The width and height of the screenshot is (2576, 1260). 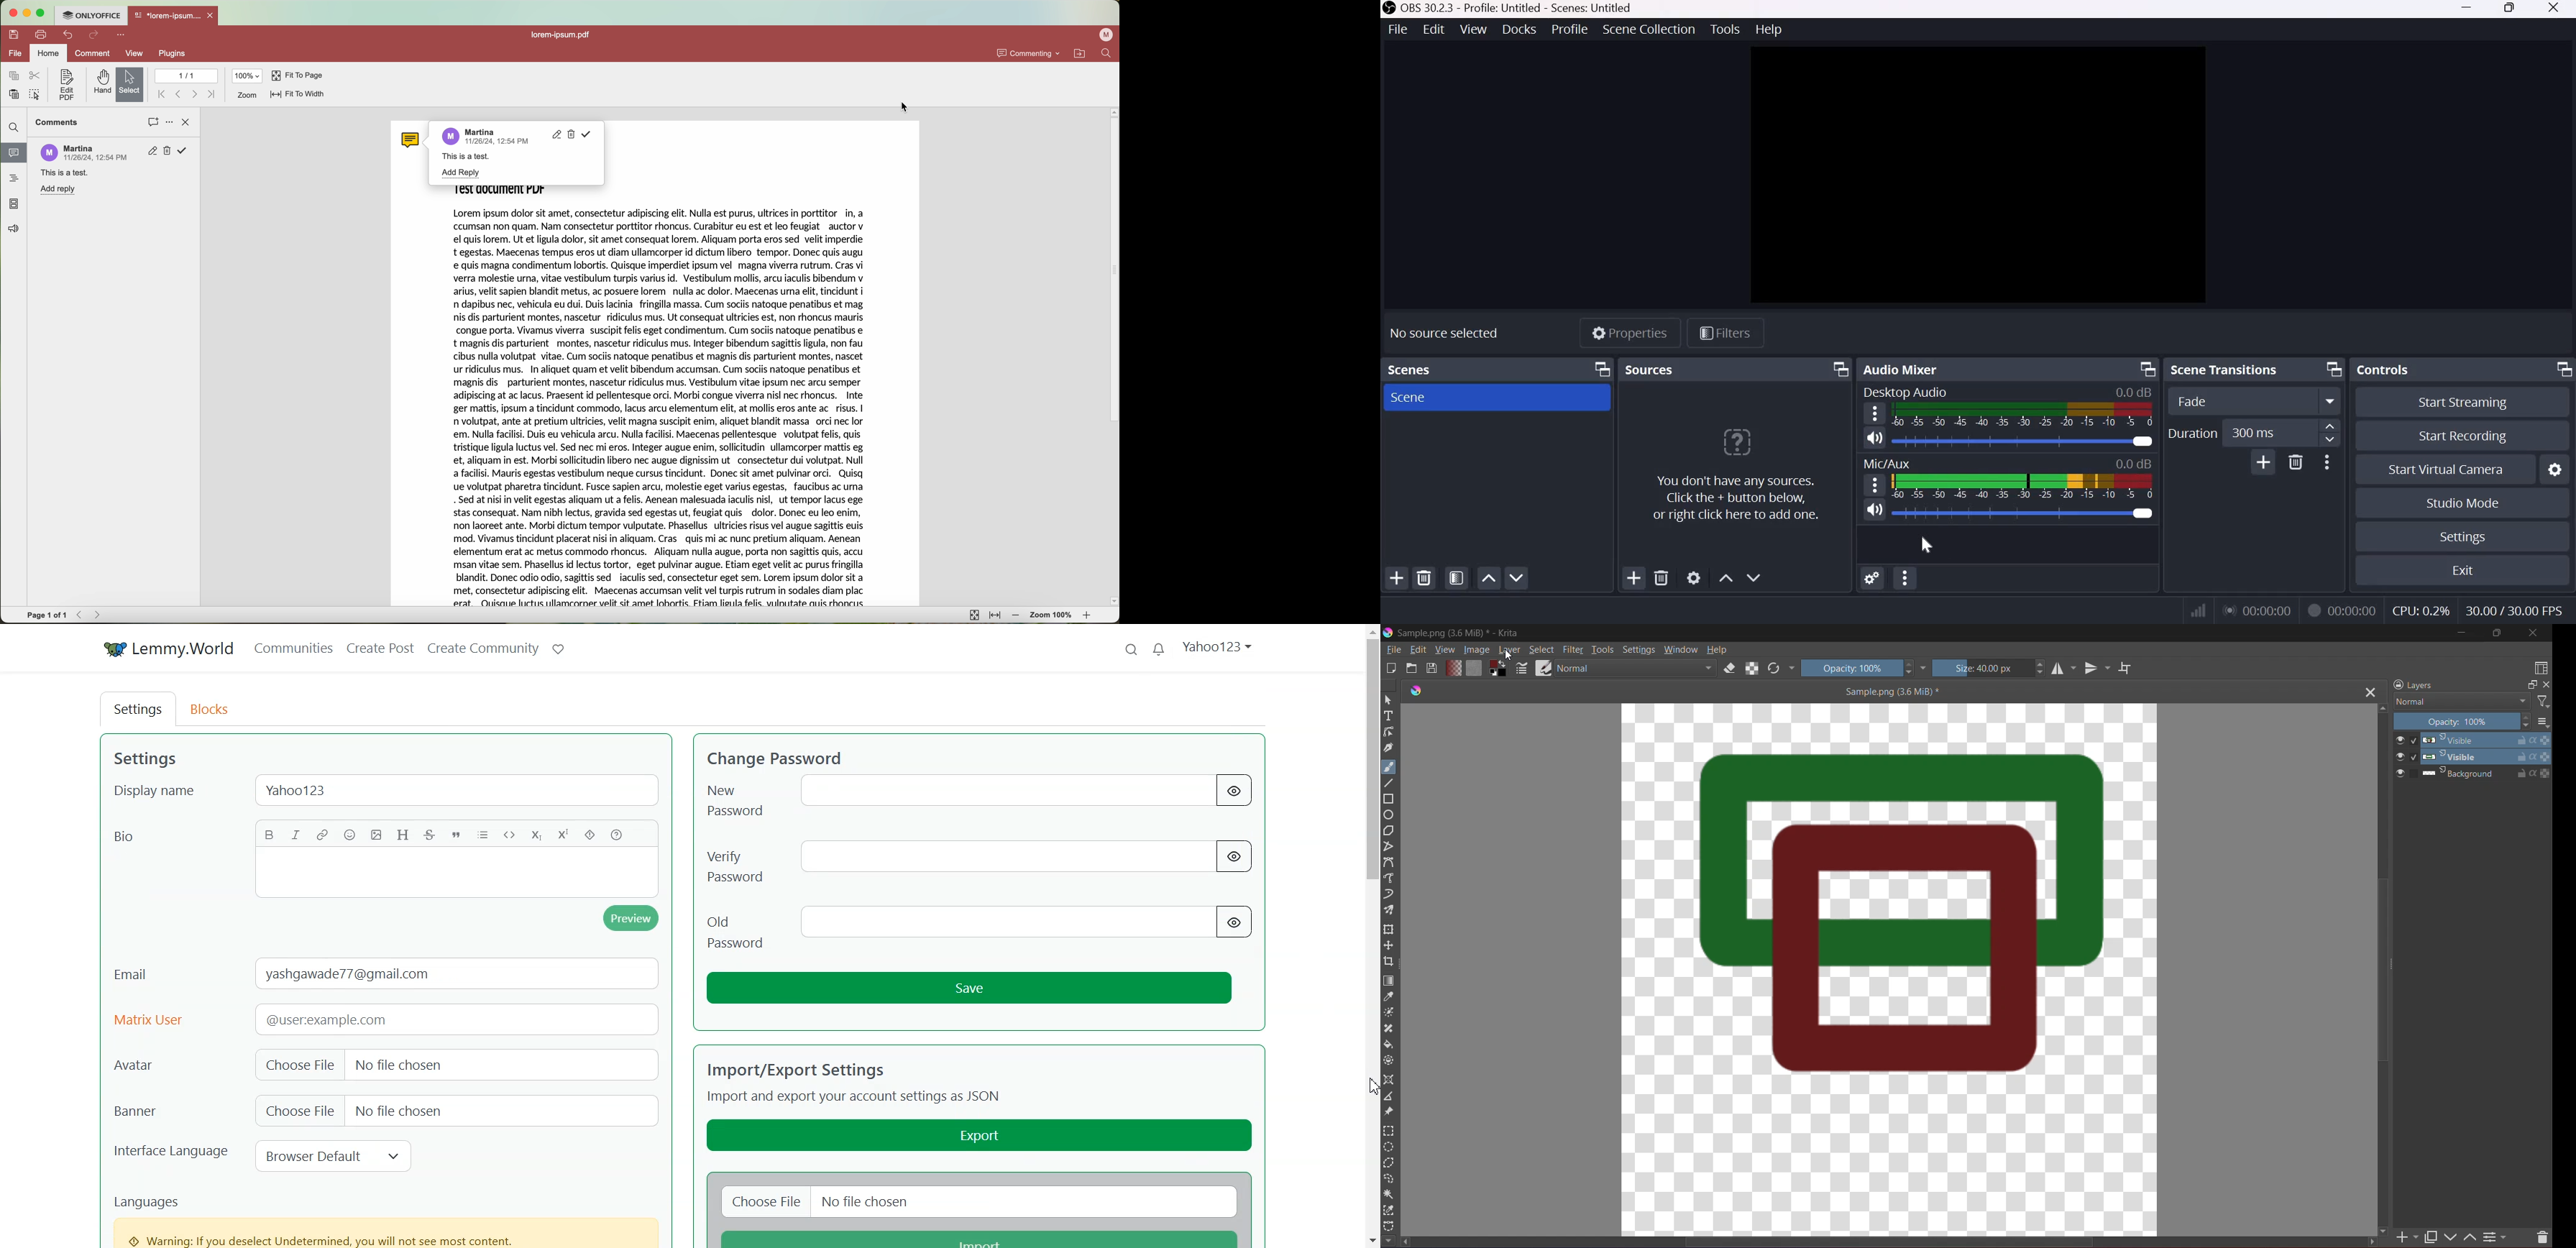 What do you see at coordinates (456, 139) in the screenshot?
I see `profile picture` at bounding box center [456, 139].